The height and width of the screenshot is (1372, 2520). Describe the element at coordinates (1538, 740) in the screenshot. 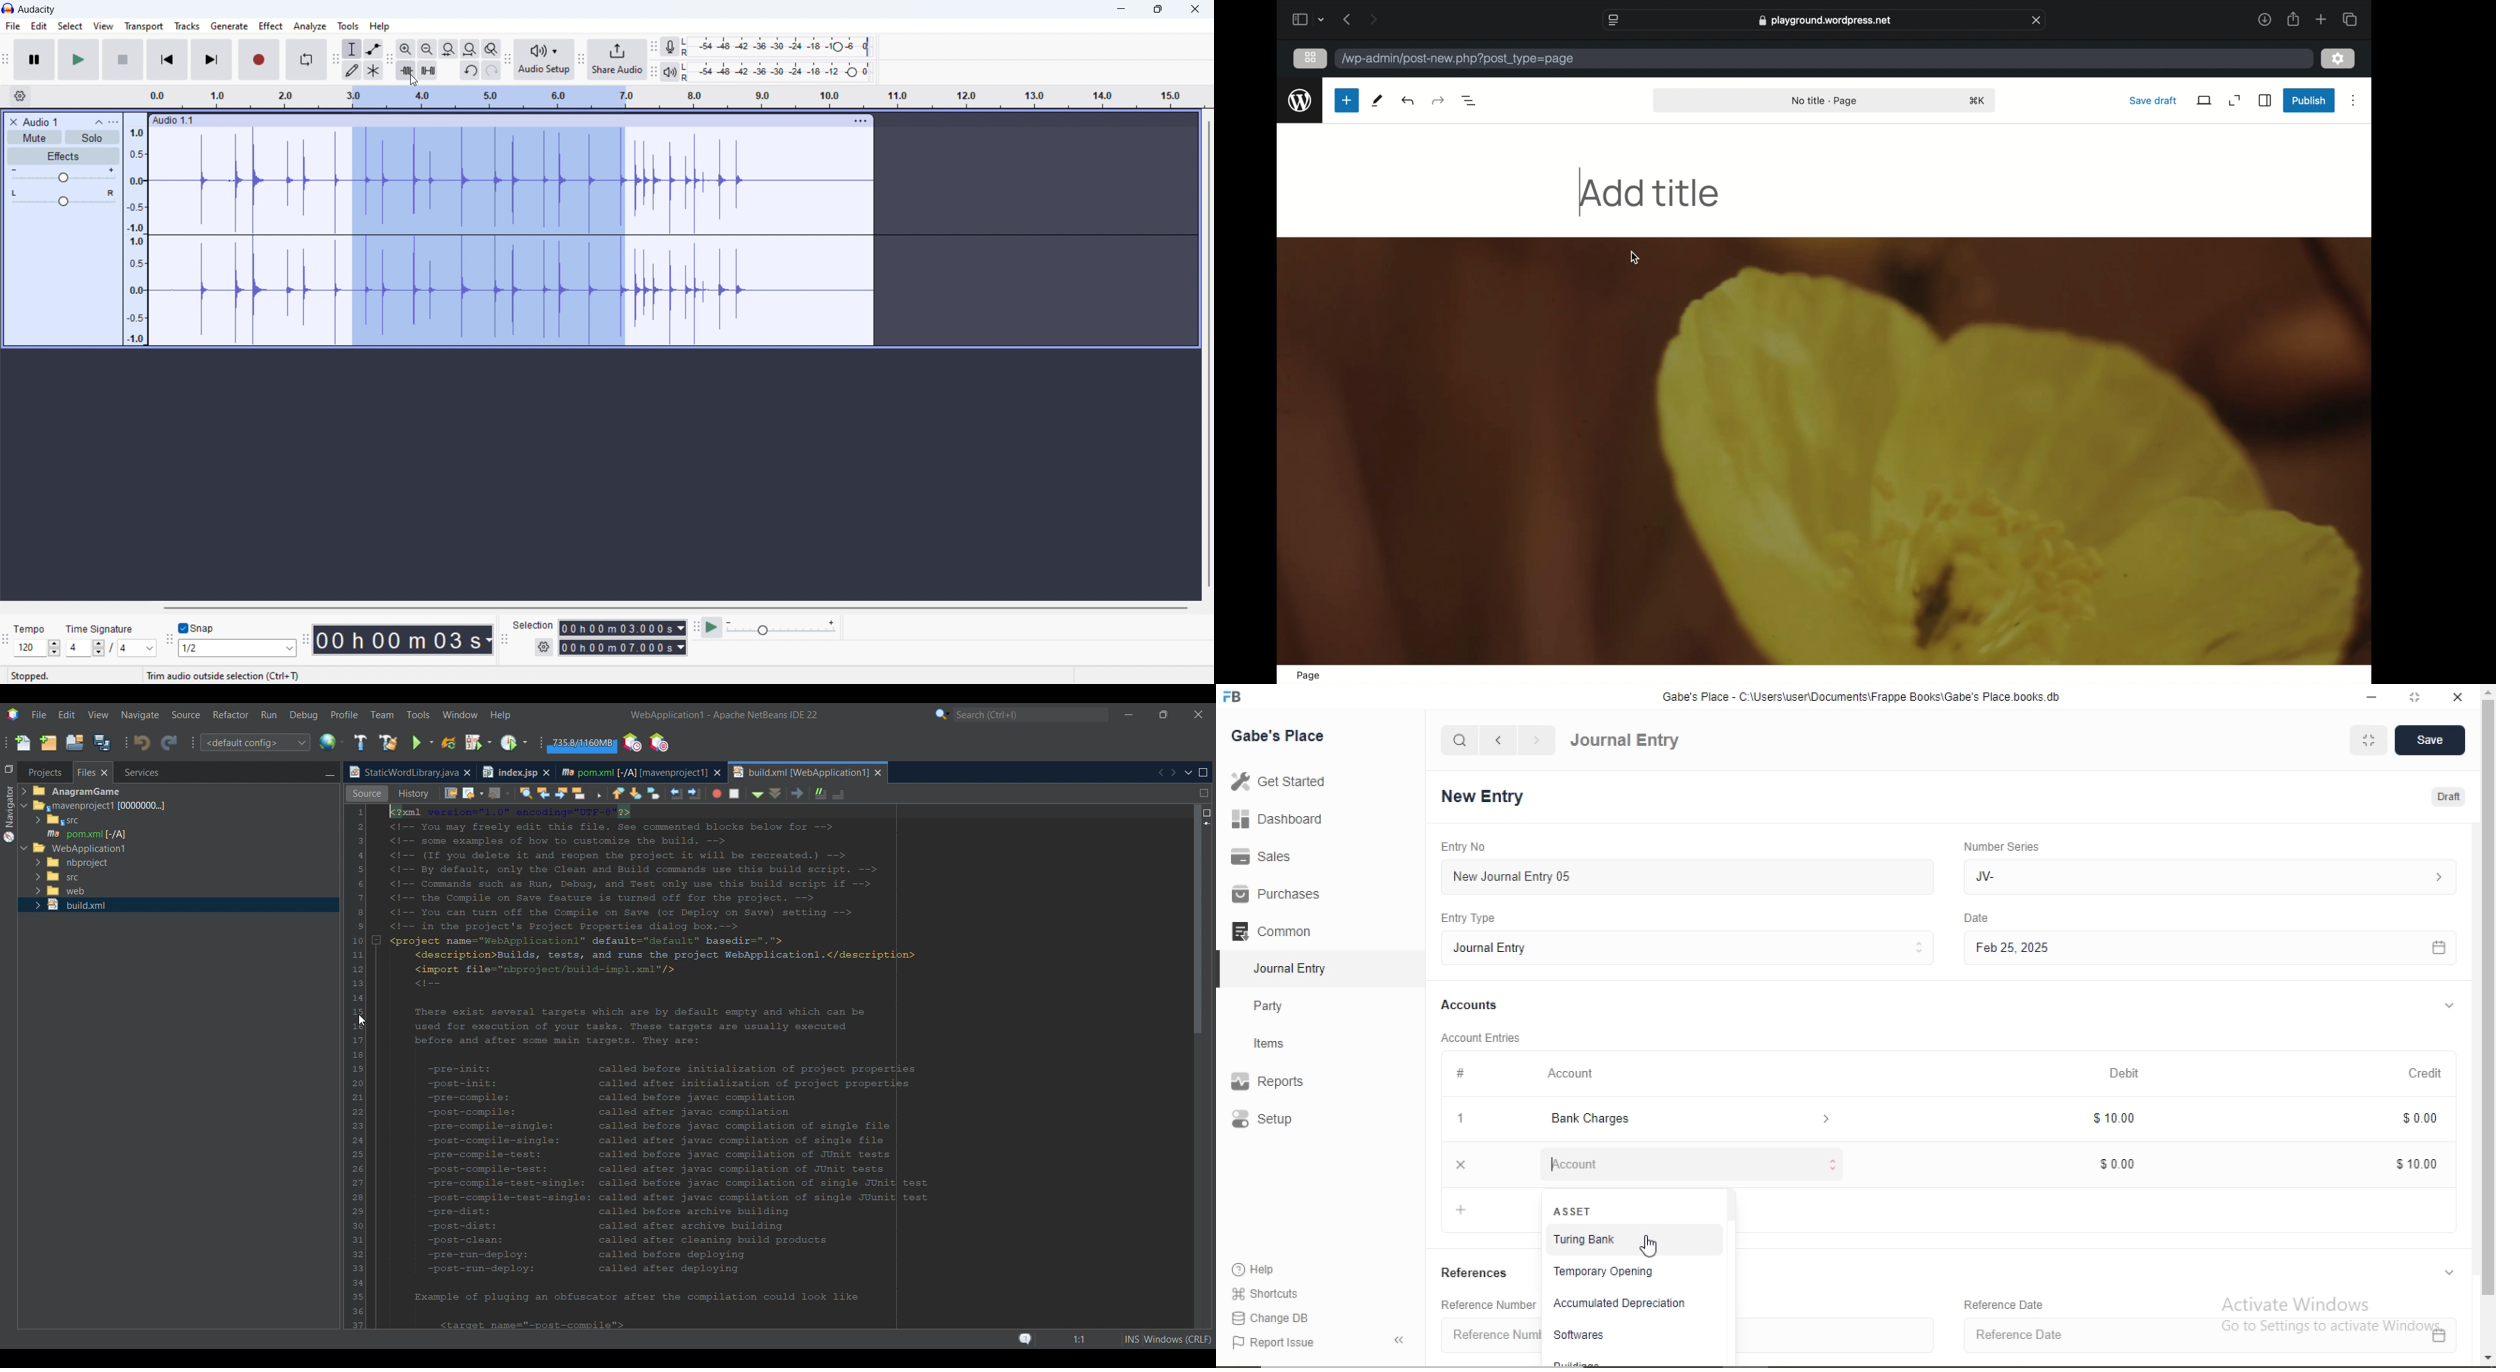

I see `navigate forward` at that location.